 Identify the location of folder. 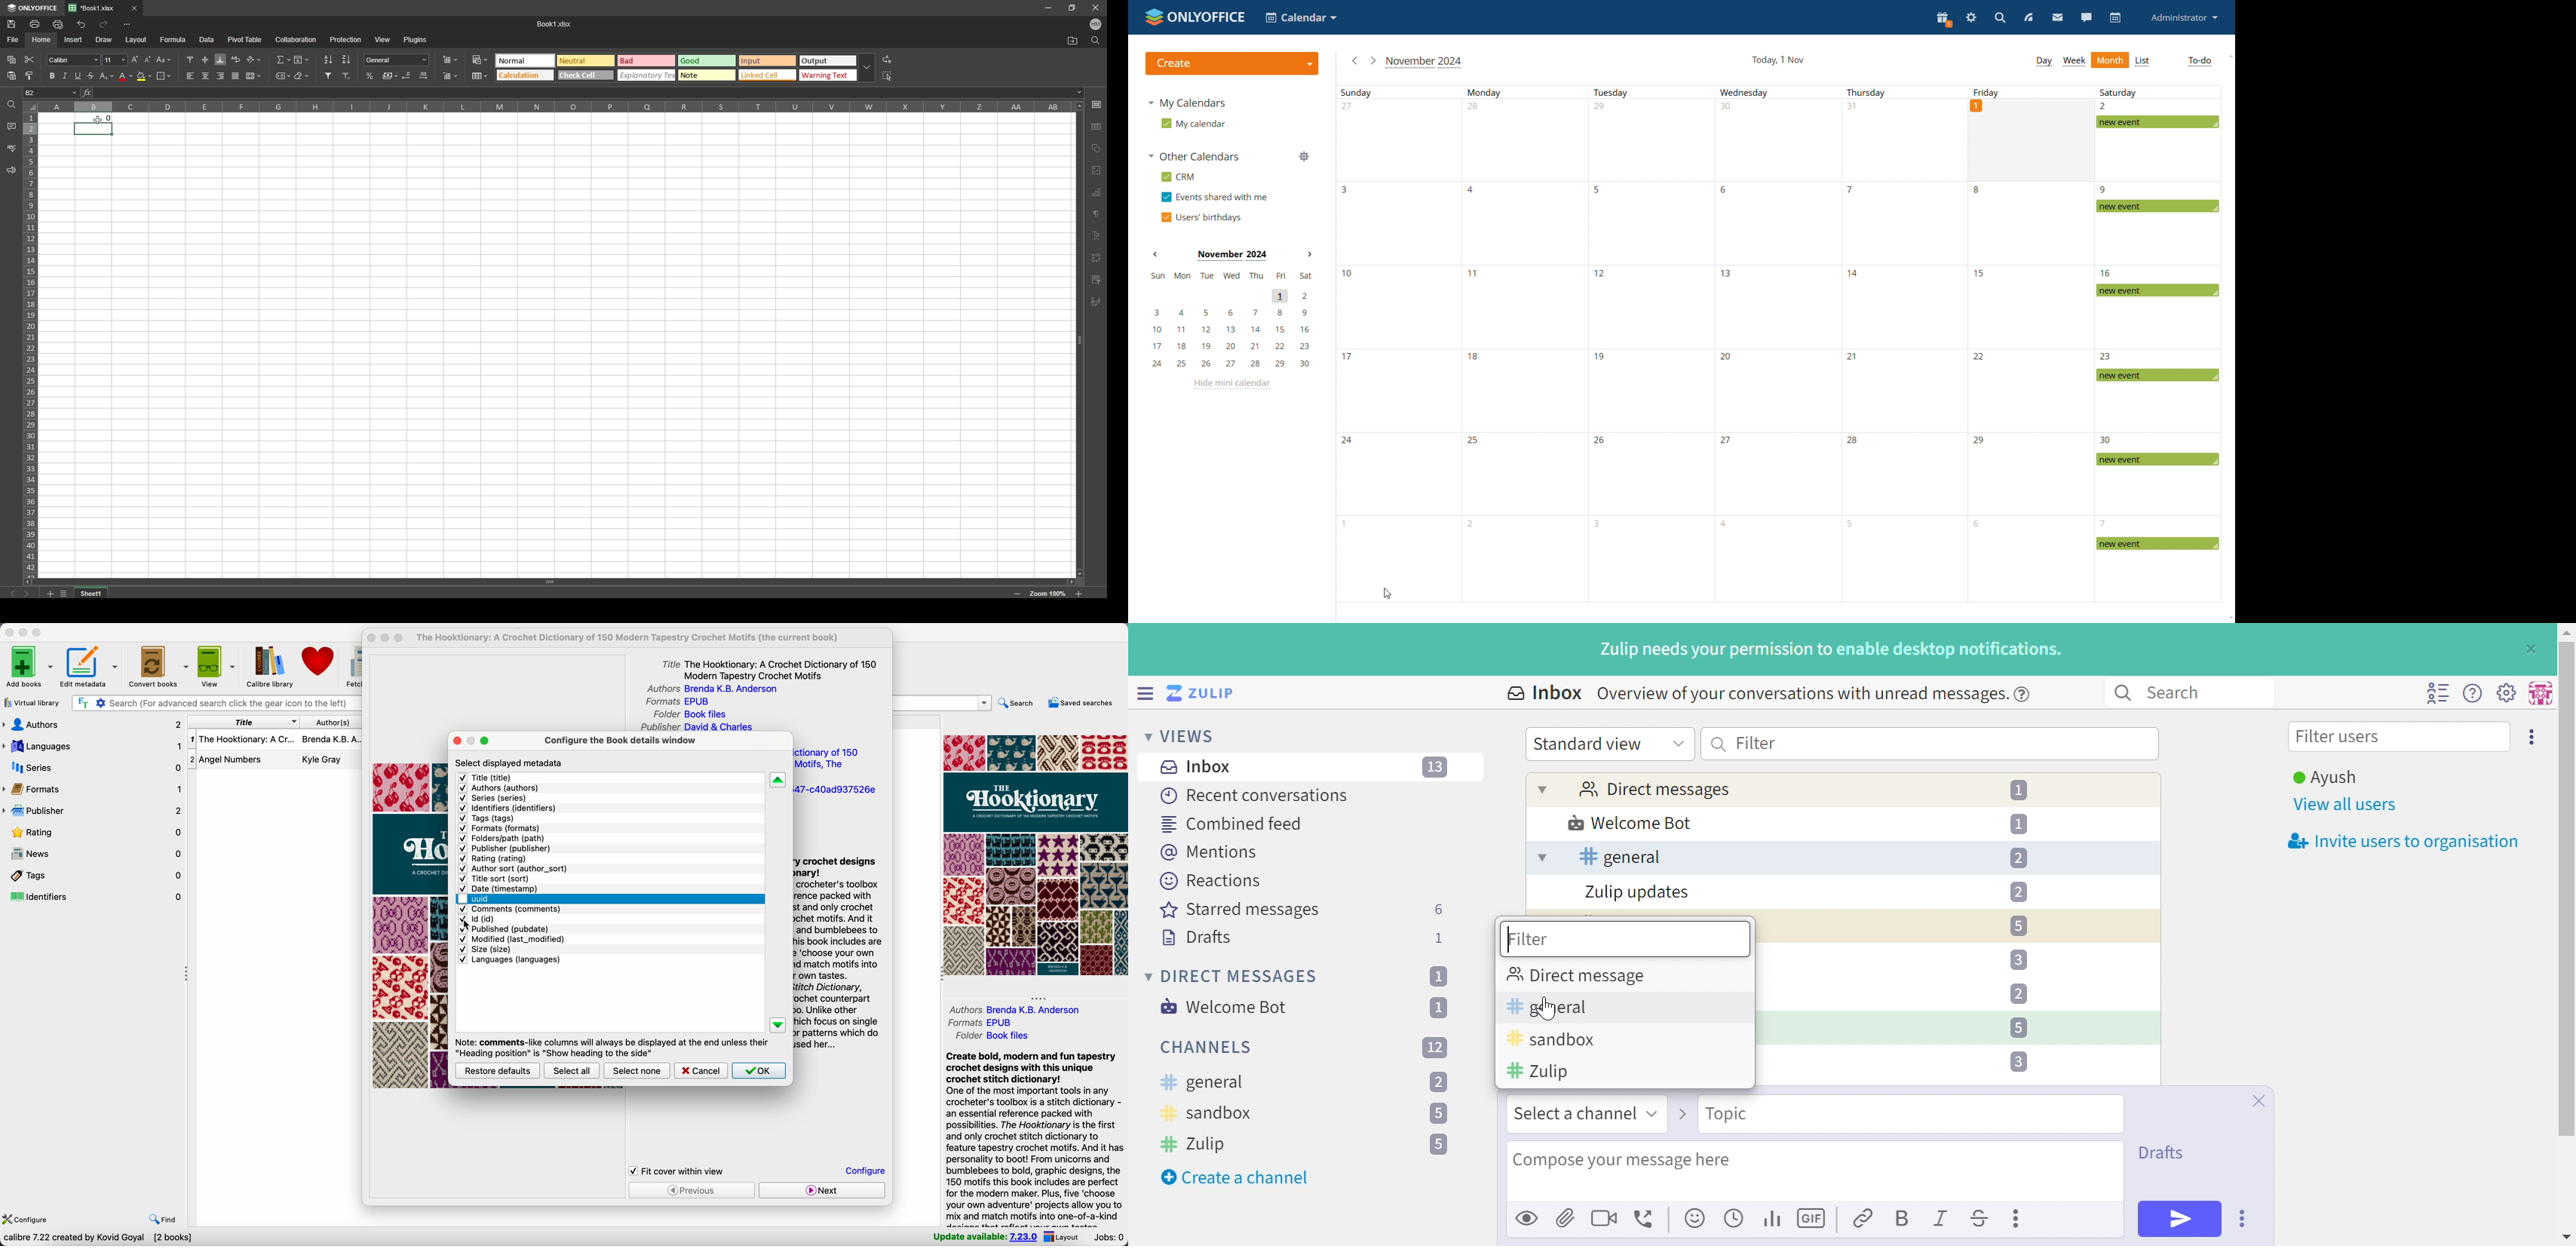
(694, 714).